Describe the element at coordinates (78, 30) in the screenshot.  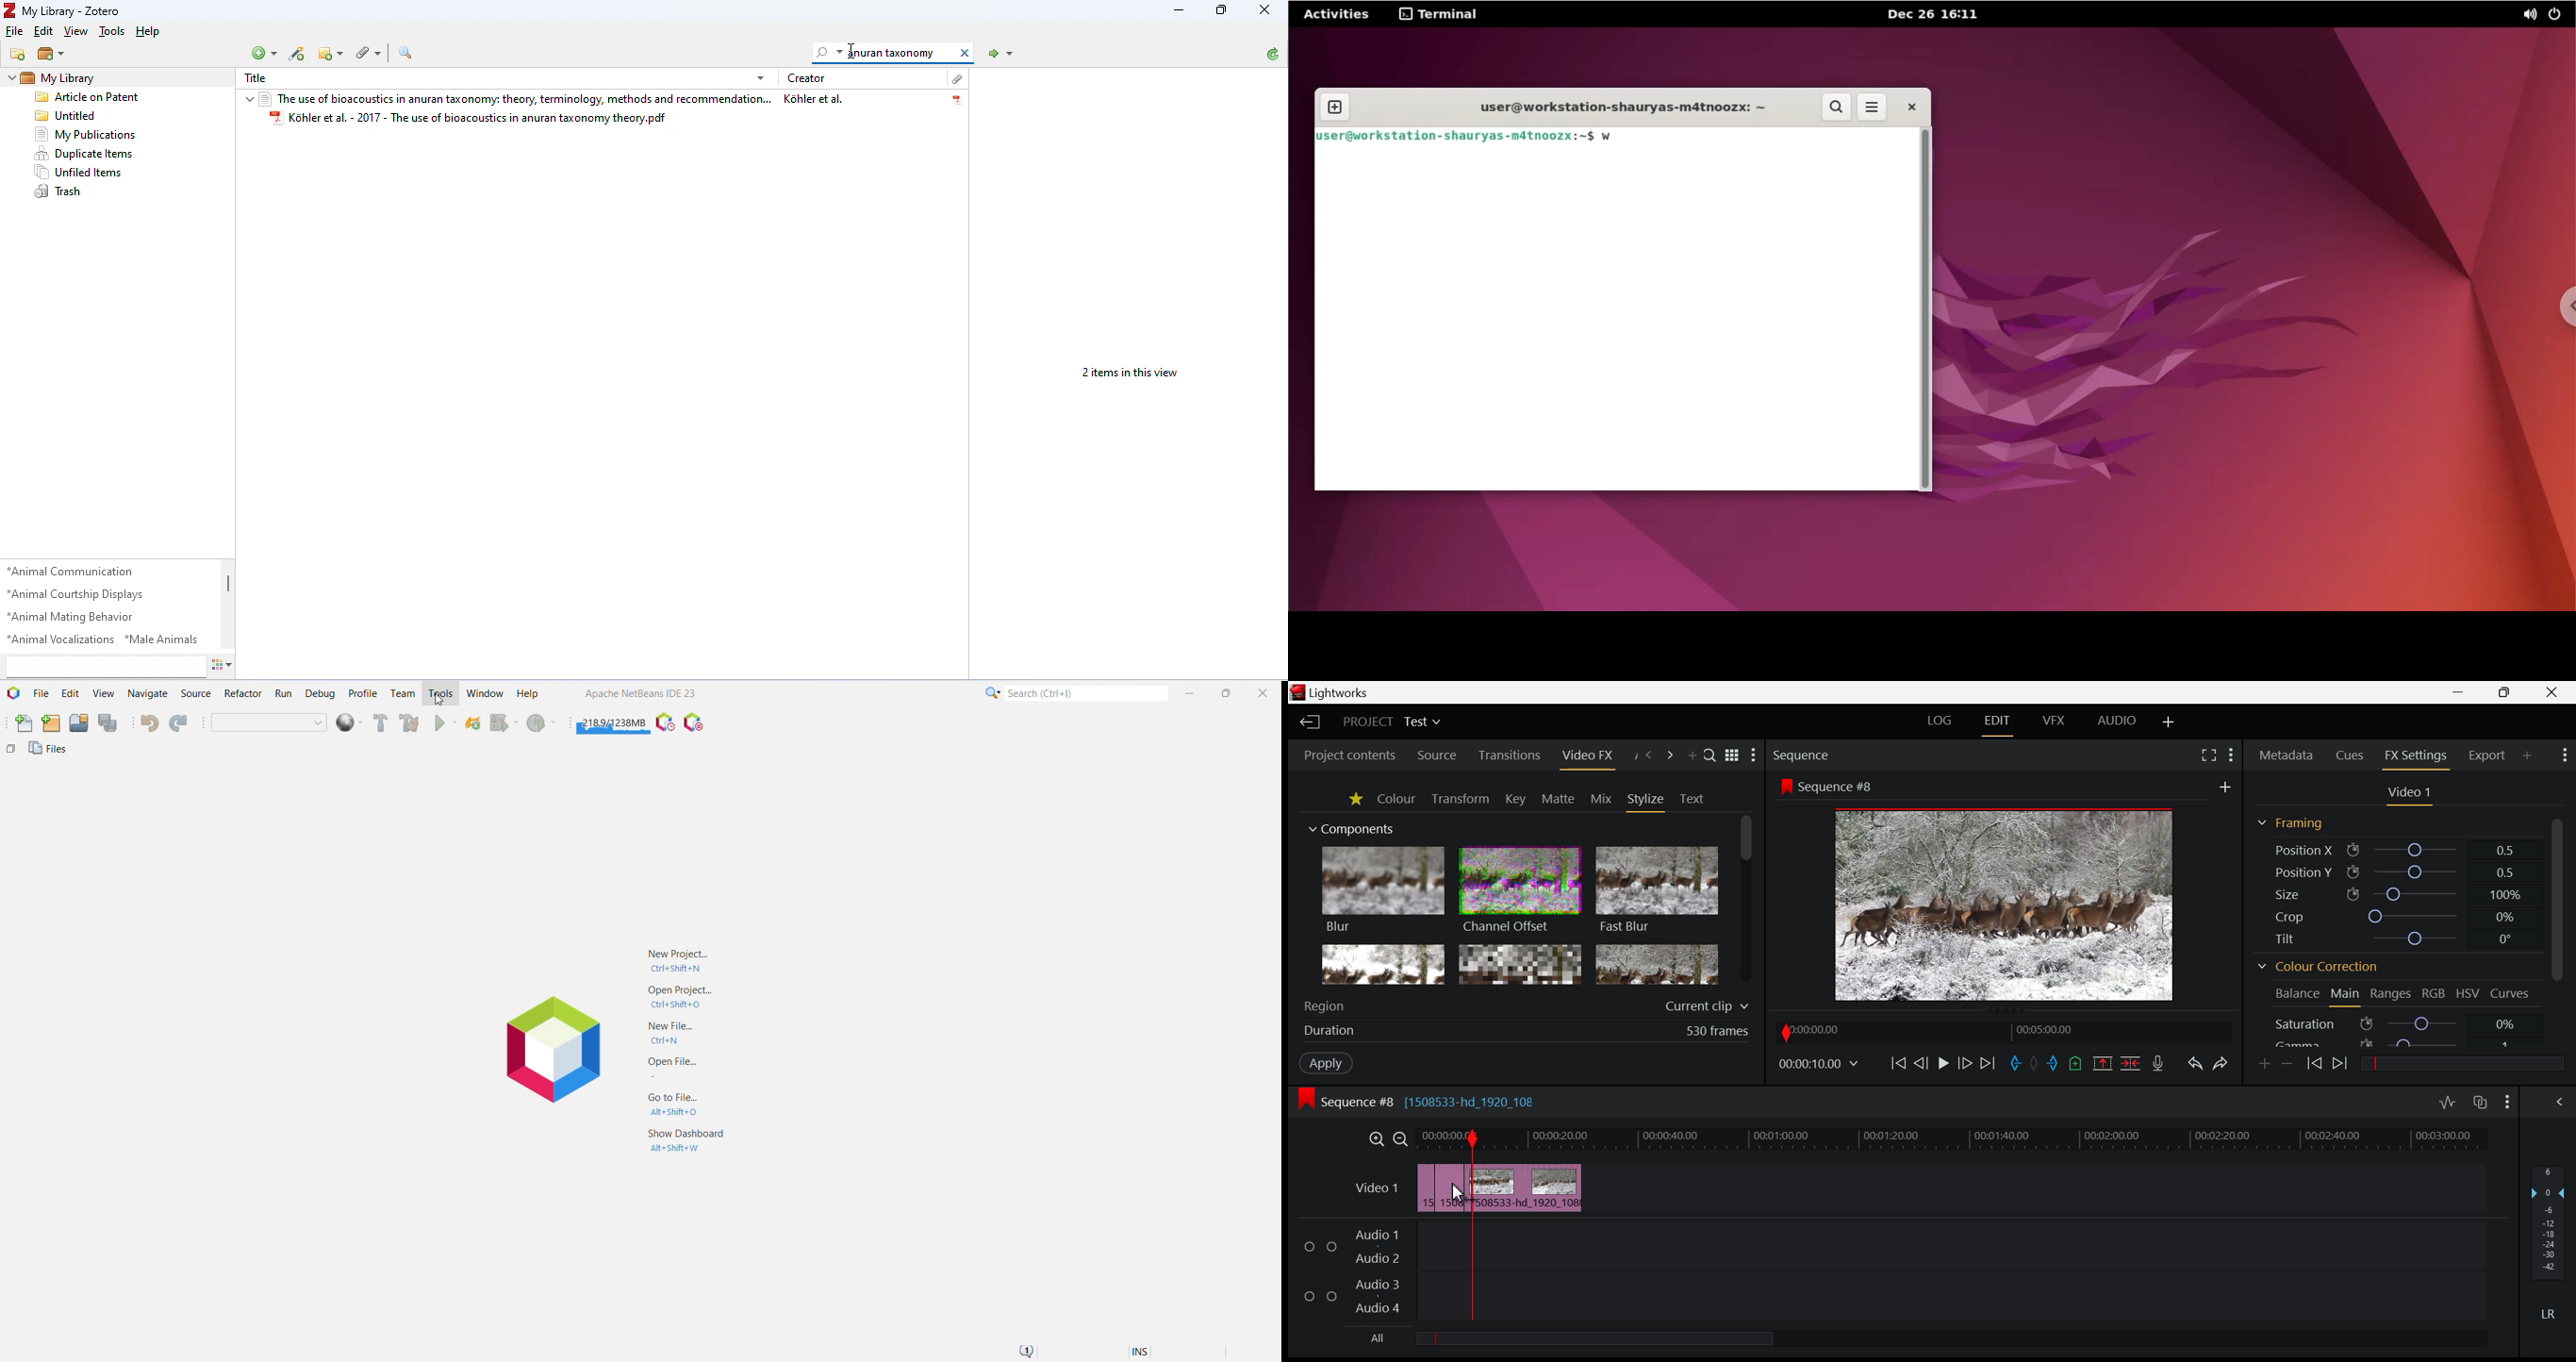
I see `View` at that location.